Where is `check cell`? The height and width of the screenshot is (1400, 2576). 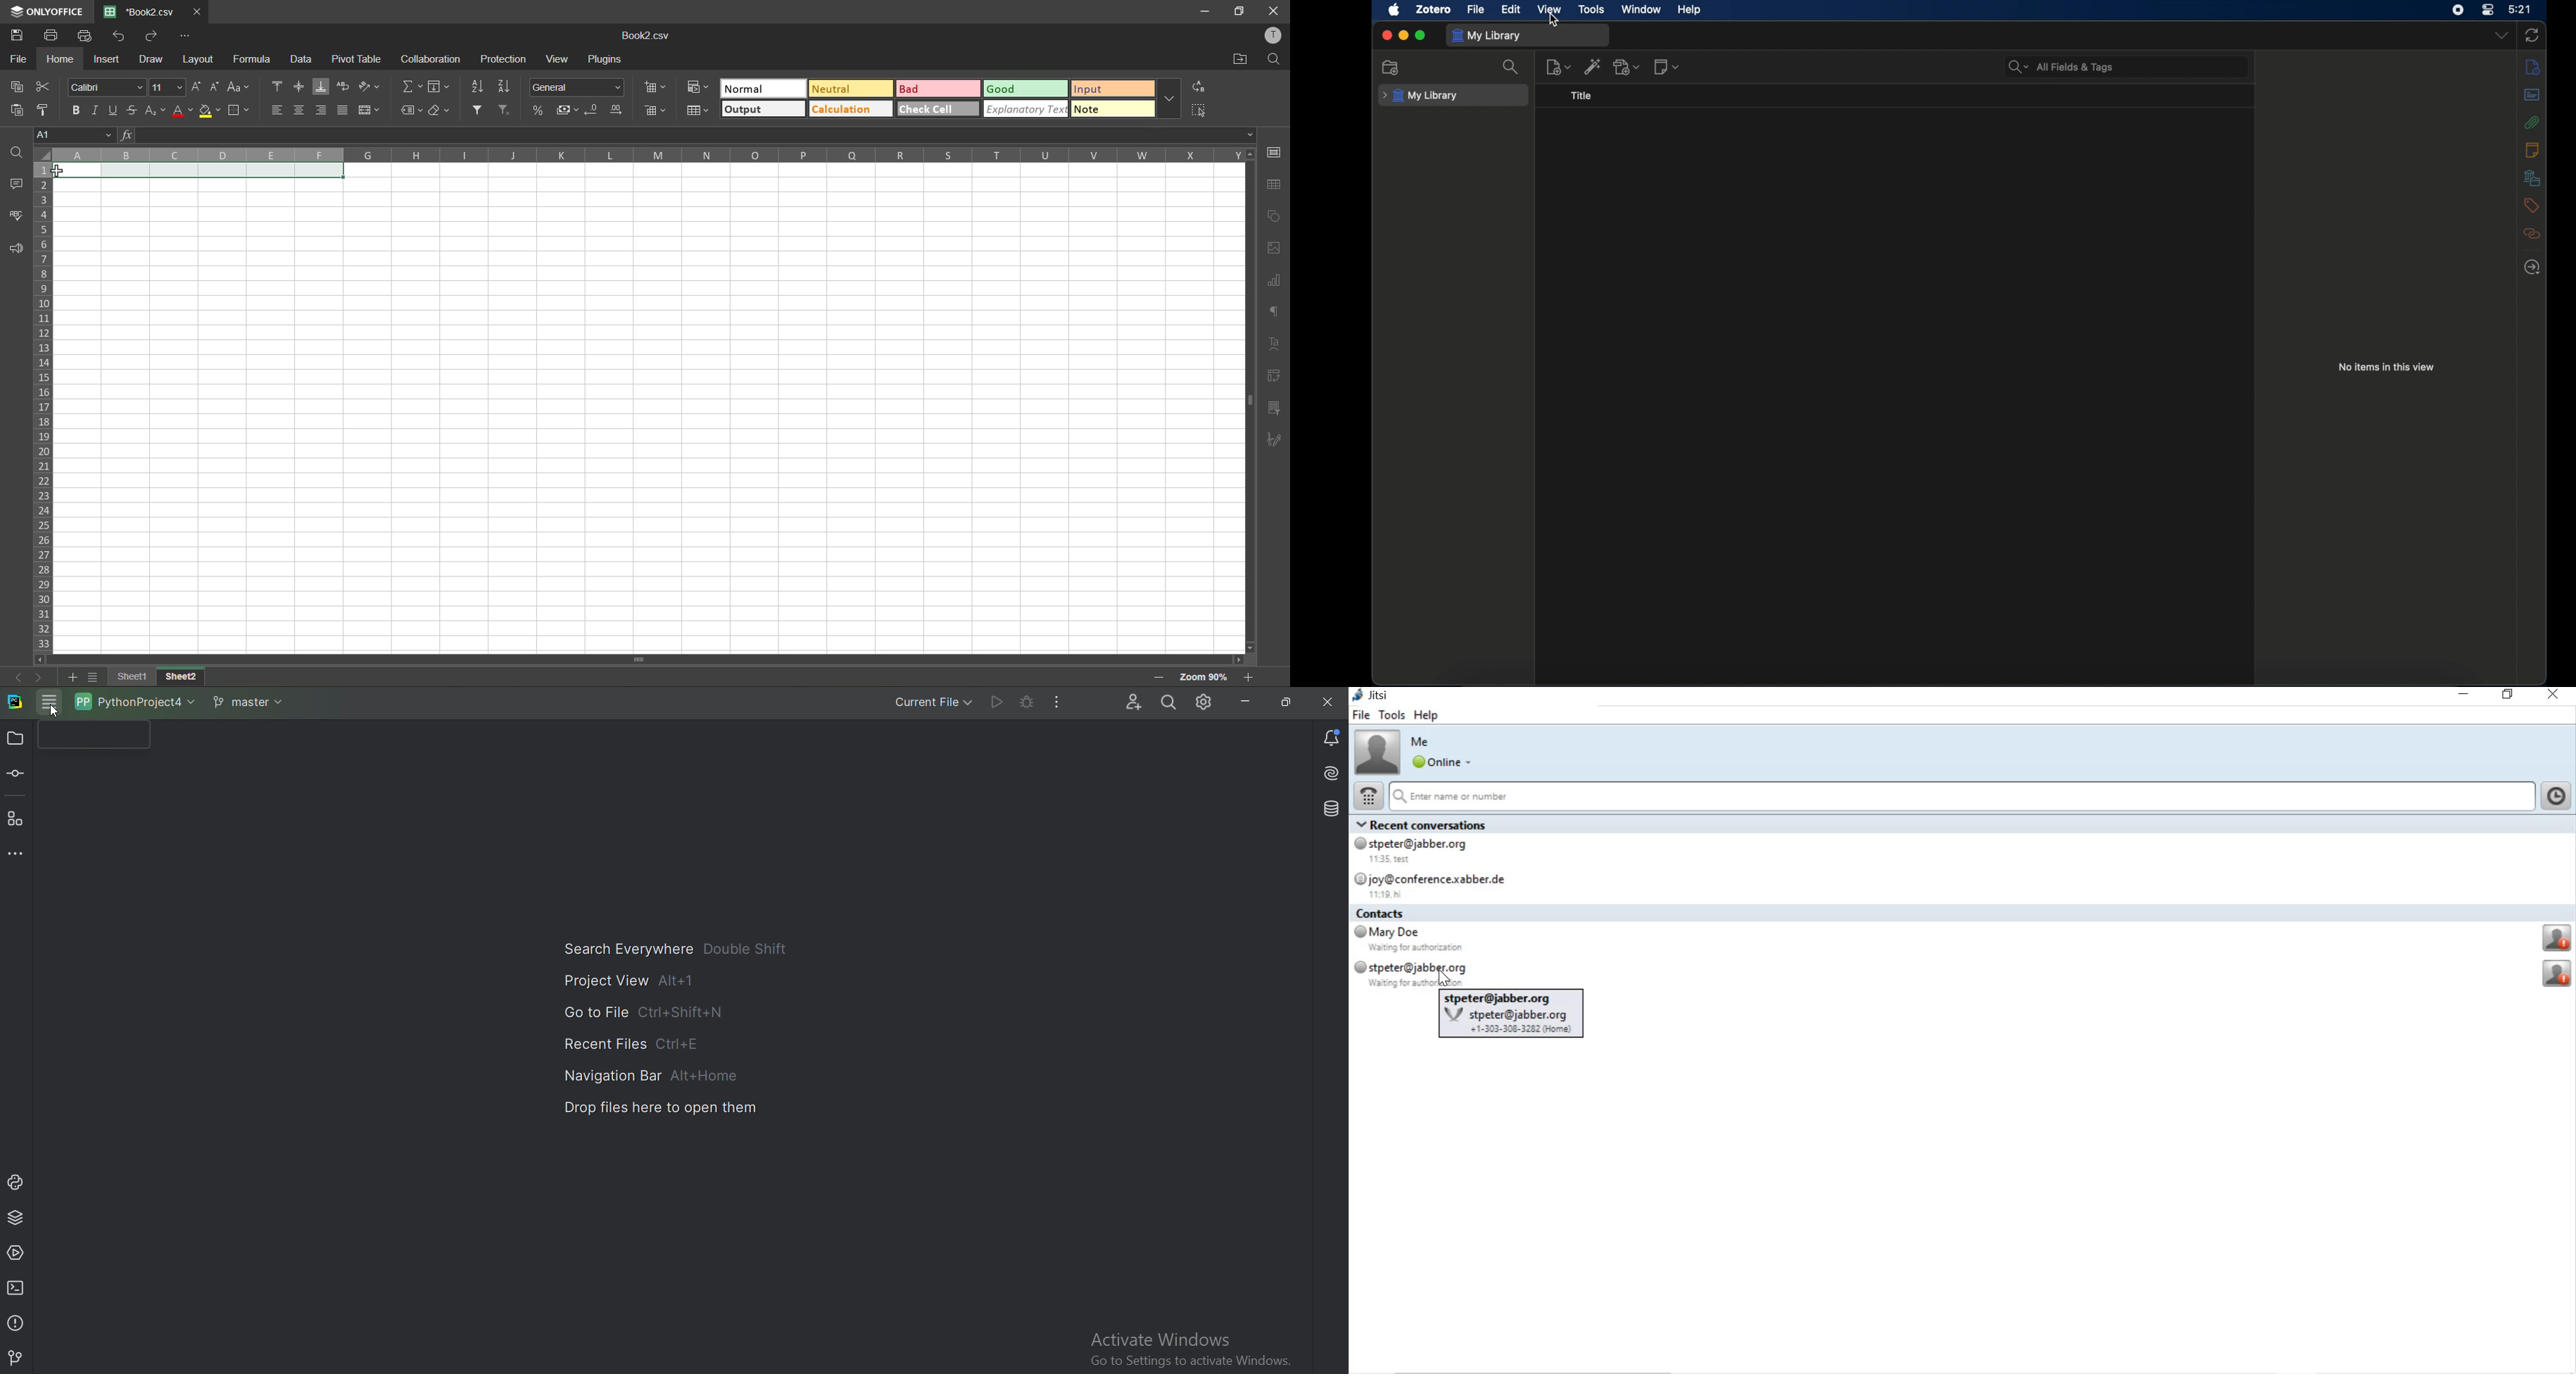 check cell is located at coordinates (938, 109).